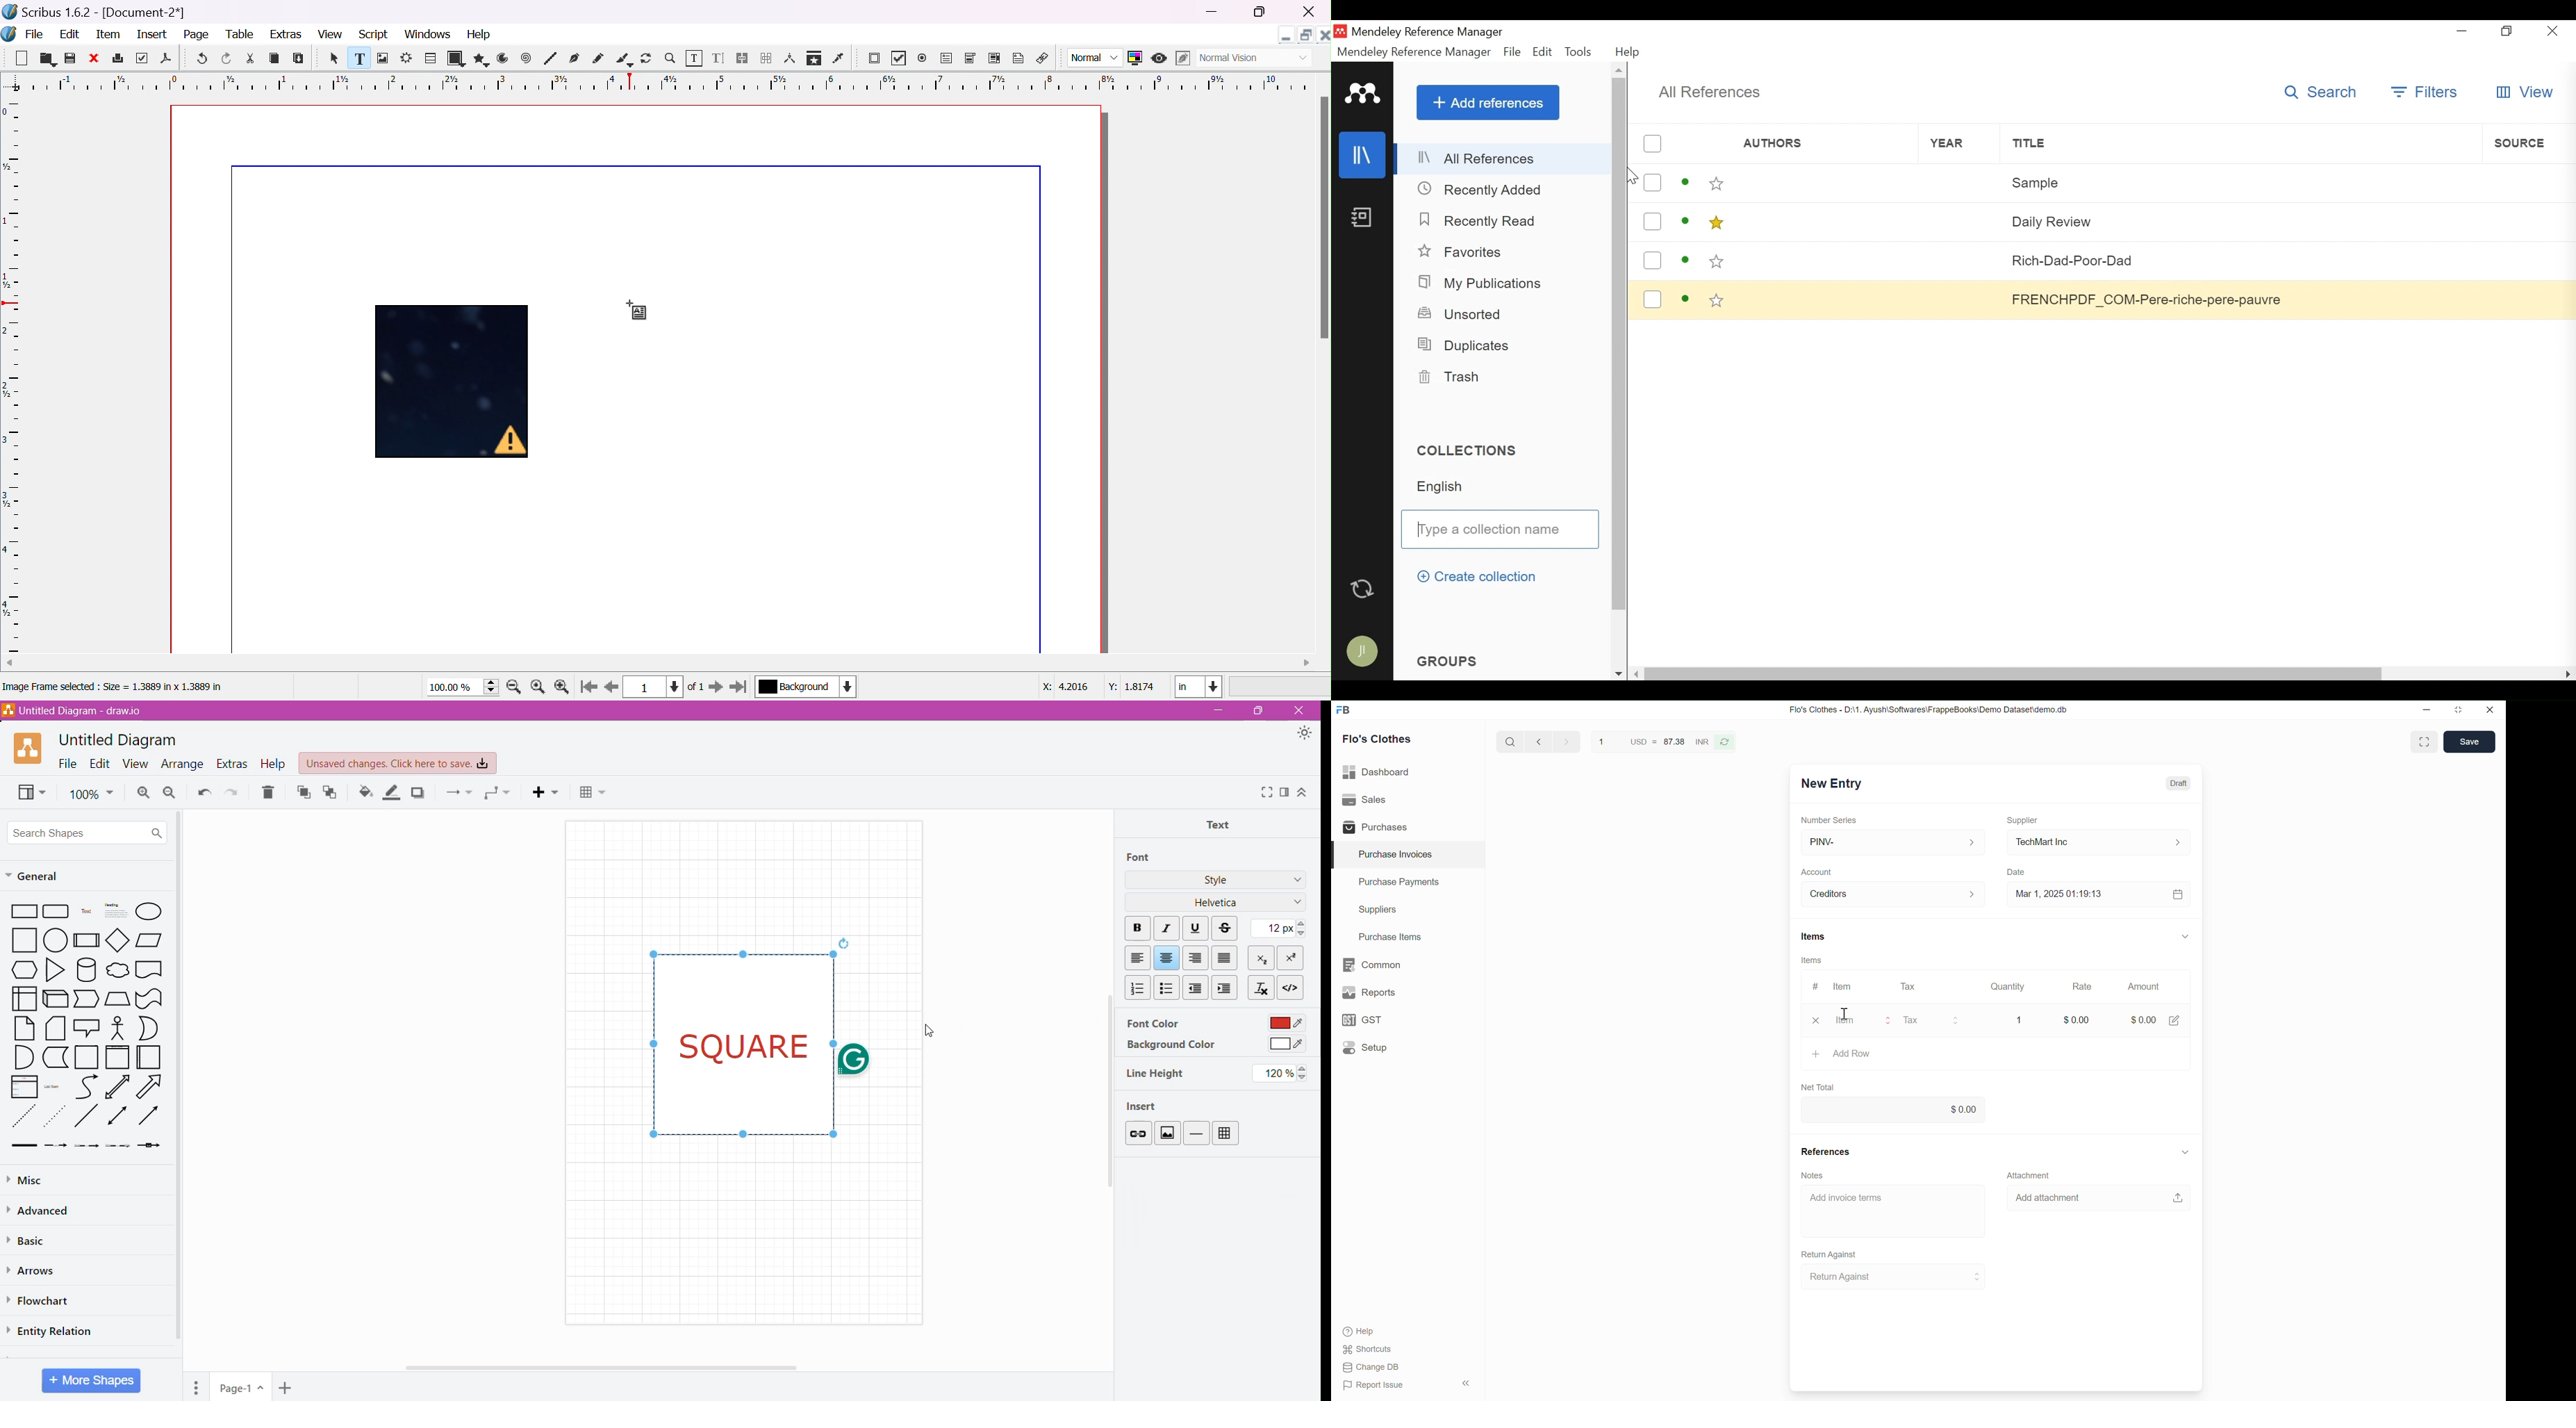  What do you see at coordinates (1218, 902) in the screenshot?
I see `` at bounding box center [1218, 902].